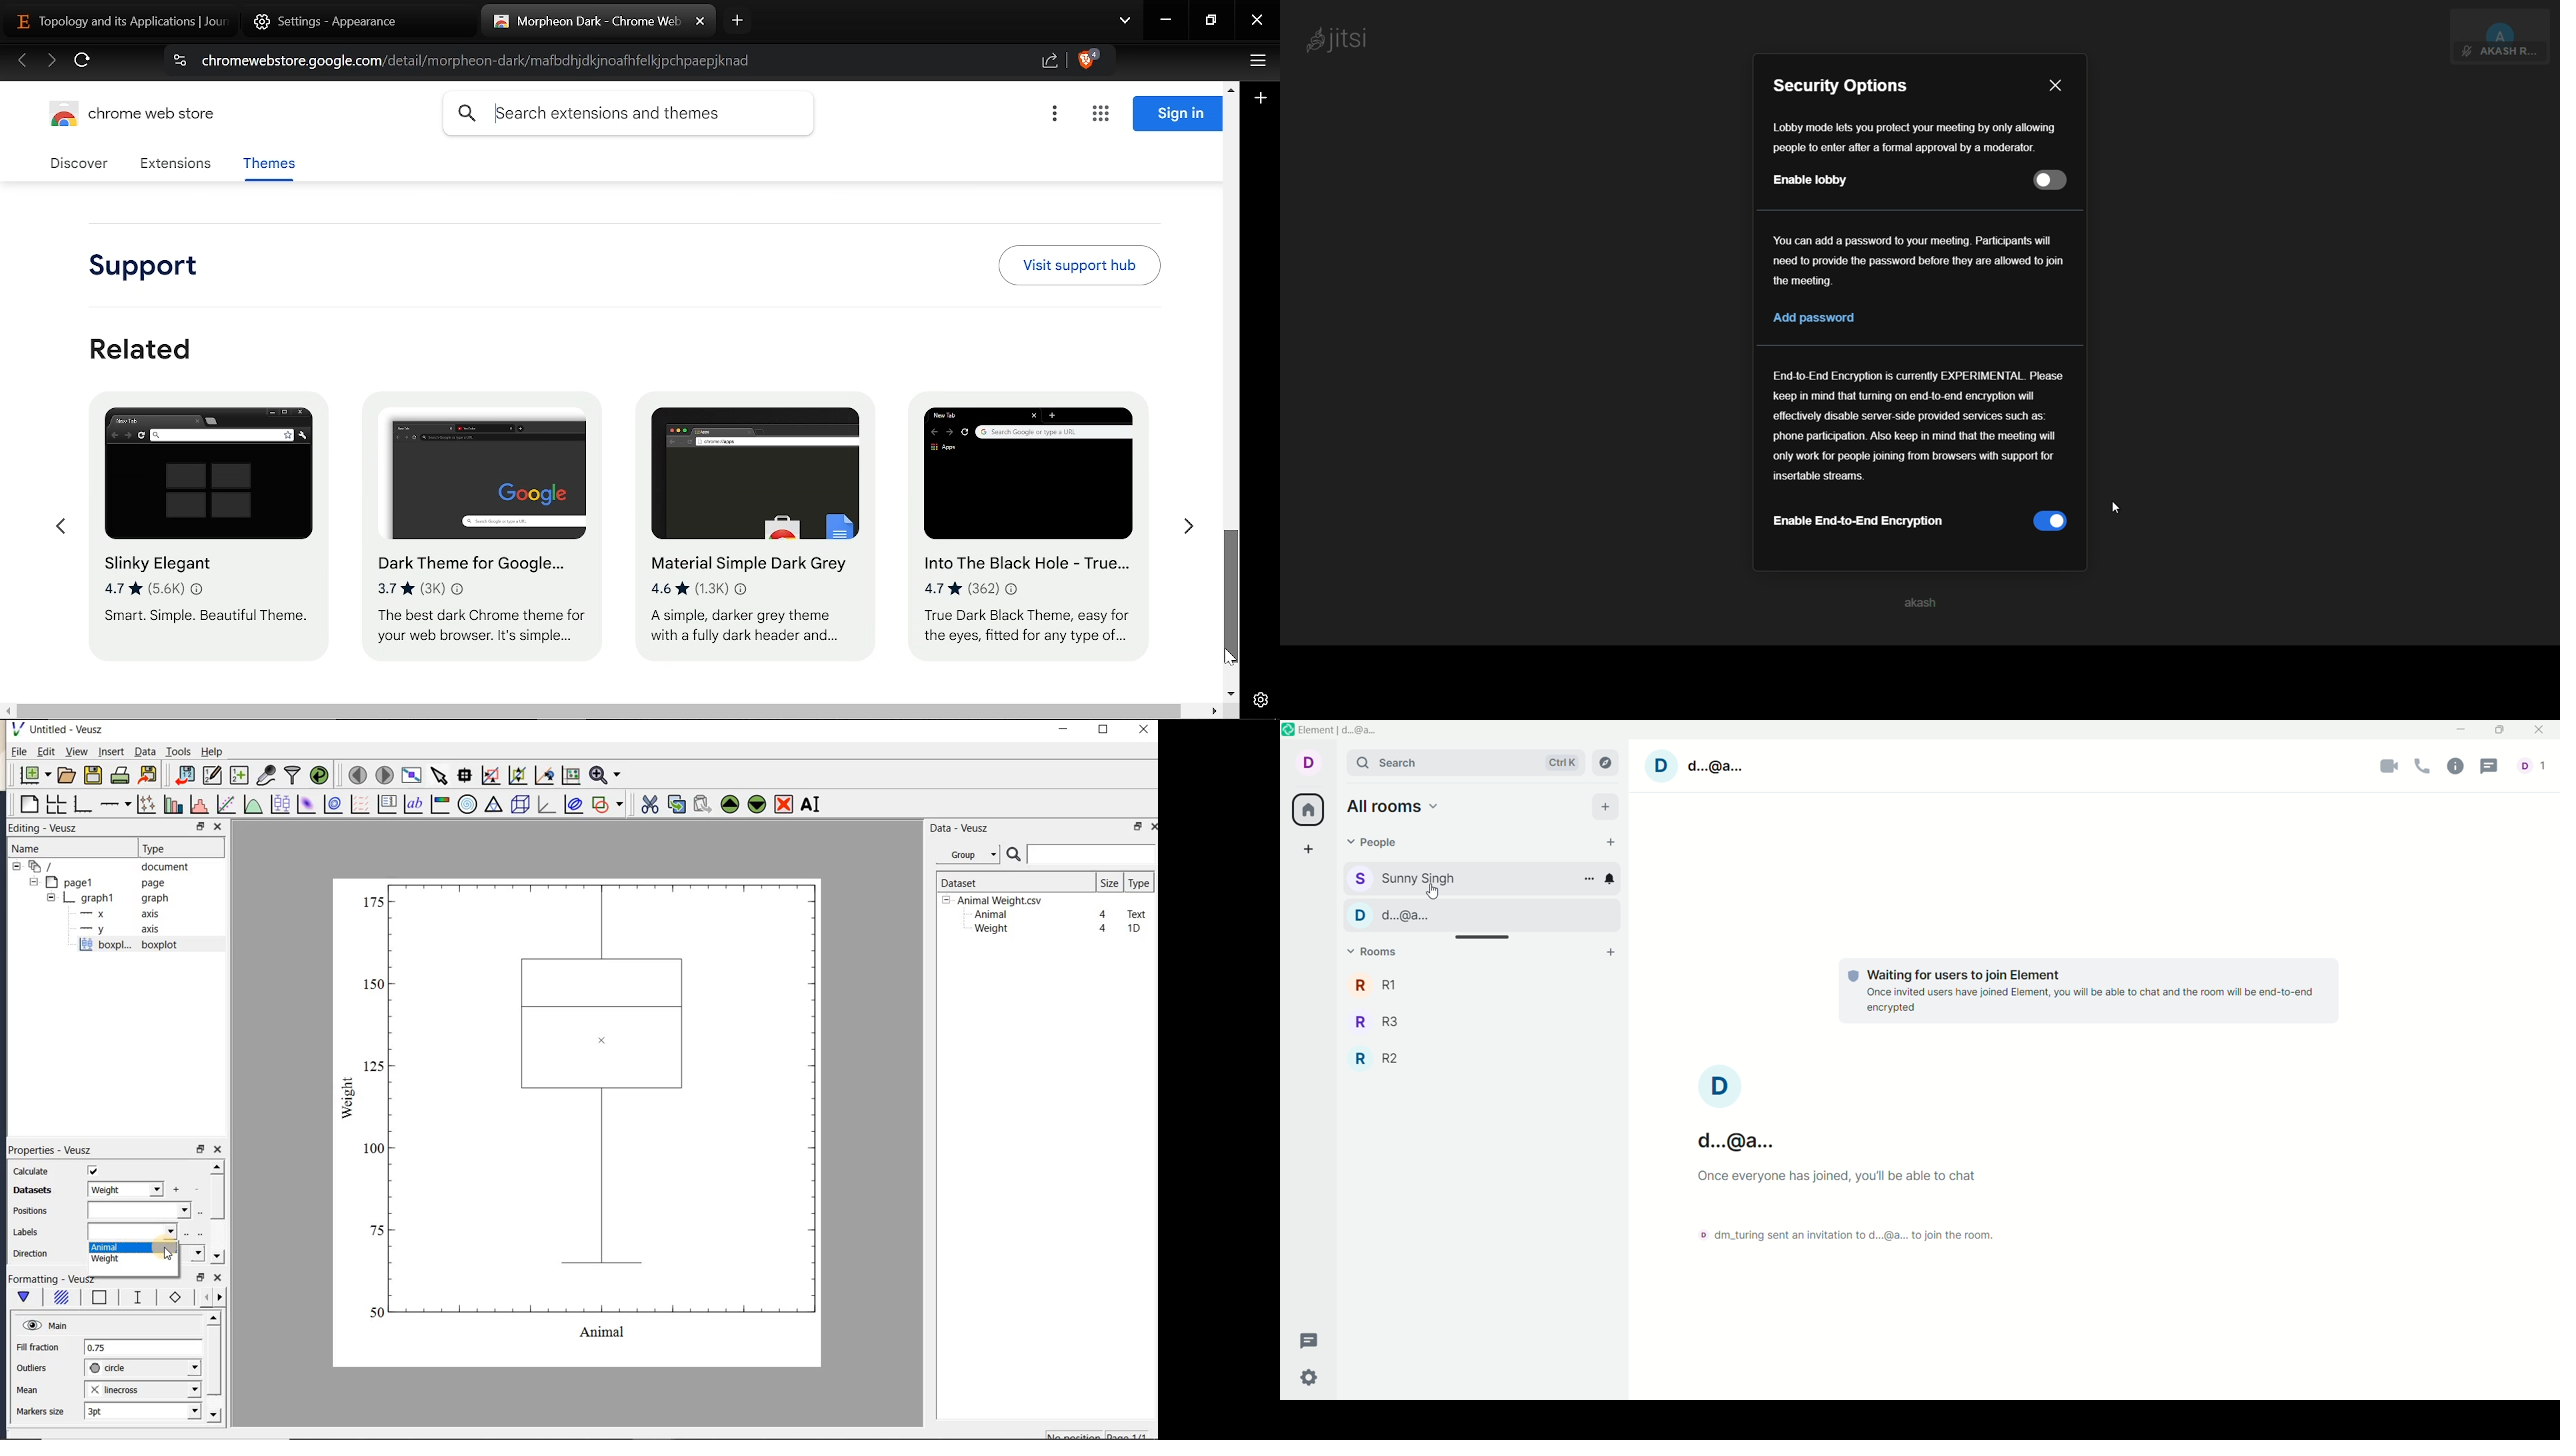 Image resolution: width=2576 pixels, height=1456 pixels. Describe the element at coordinates (42, 1412) in the screenshot. I see `markers size` at that location.